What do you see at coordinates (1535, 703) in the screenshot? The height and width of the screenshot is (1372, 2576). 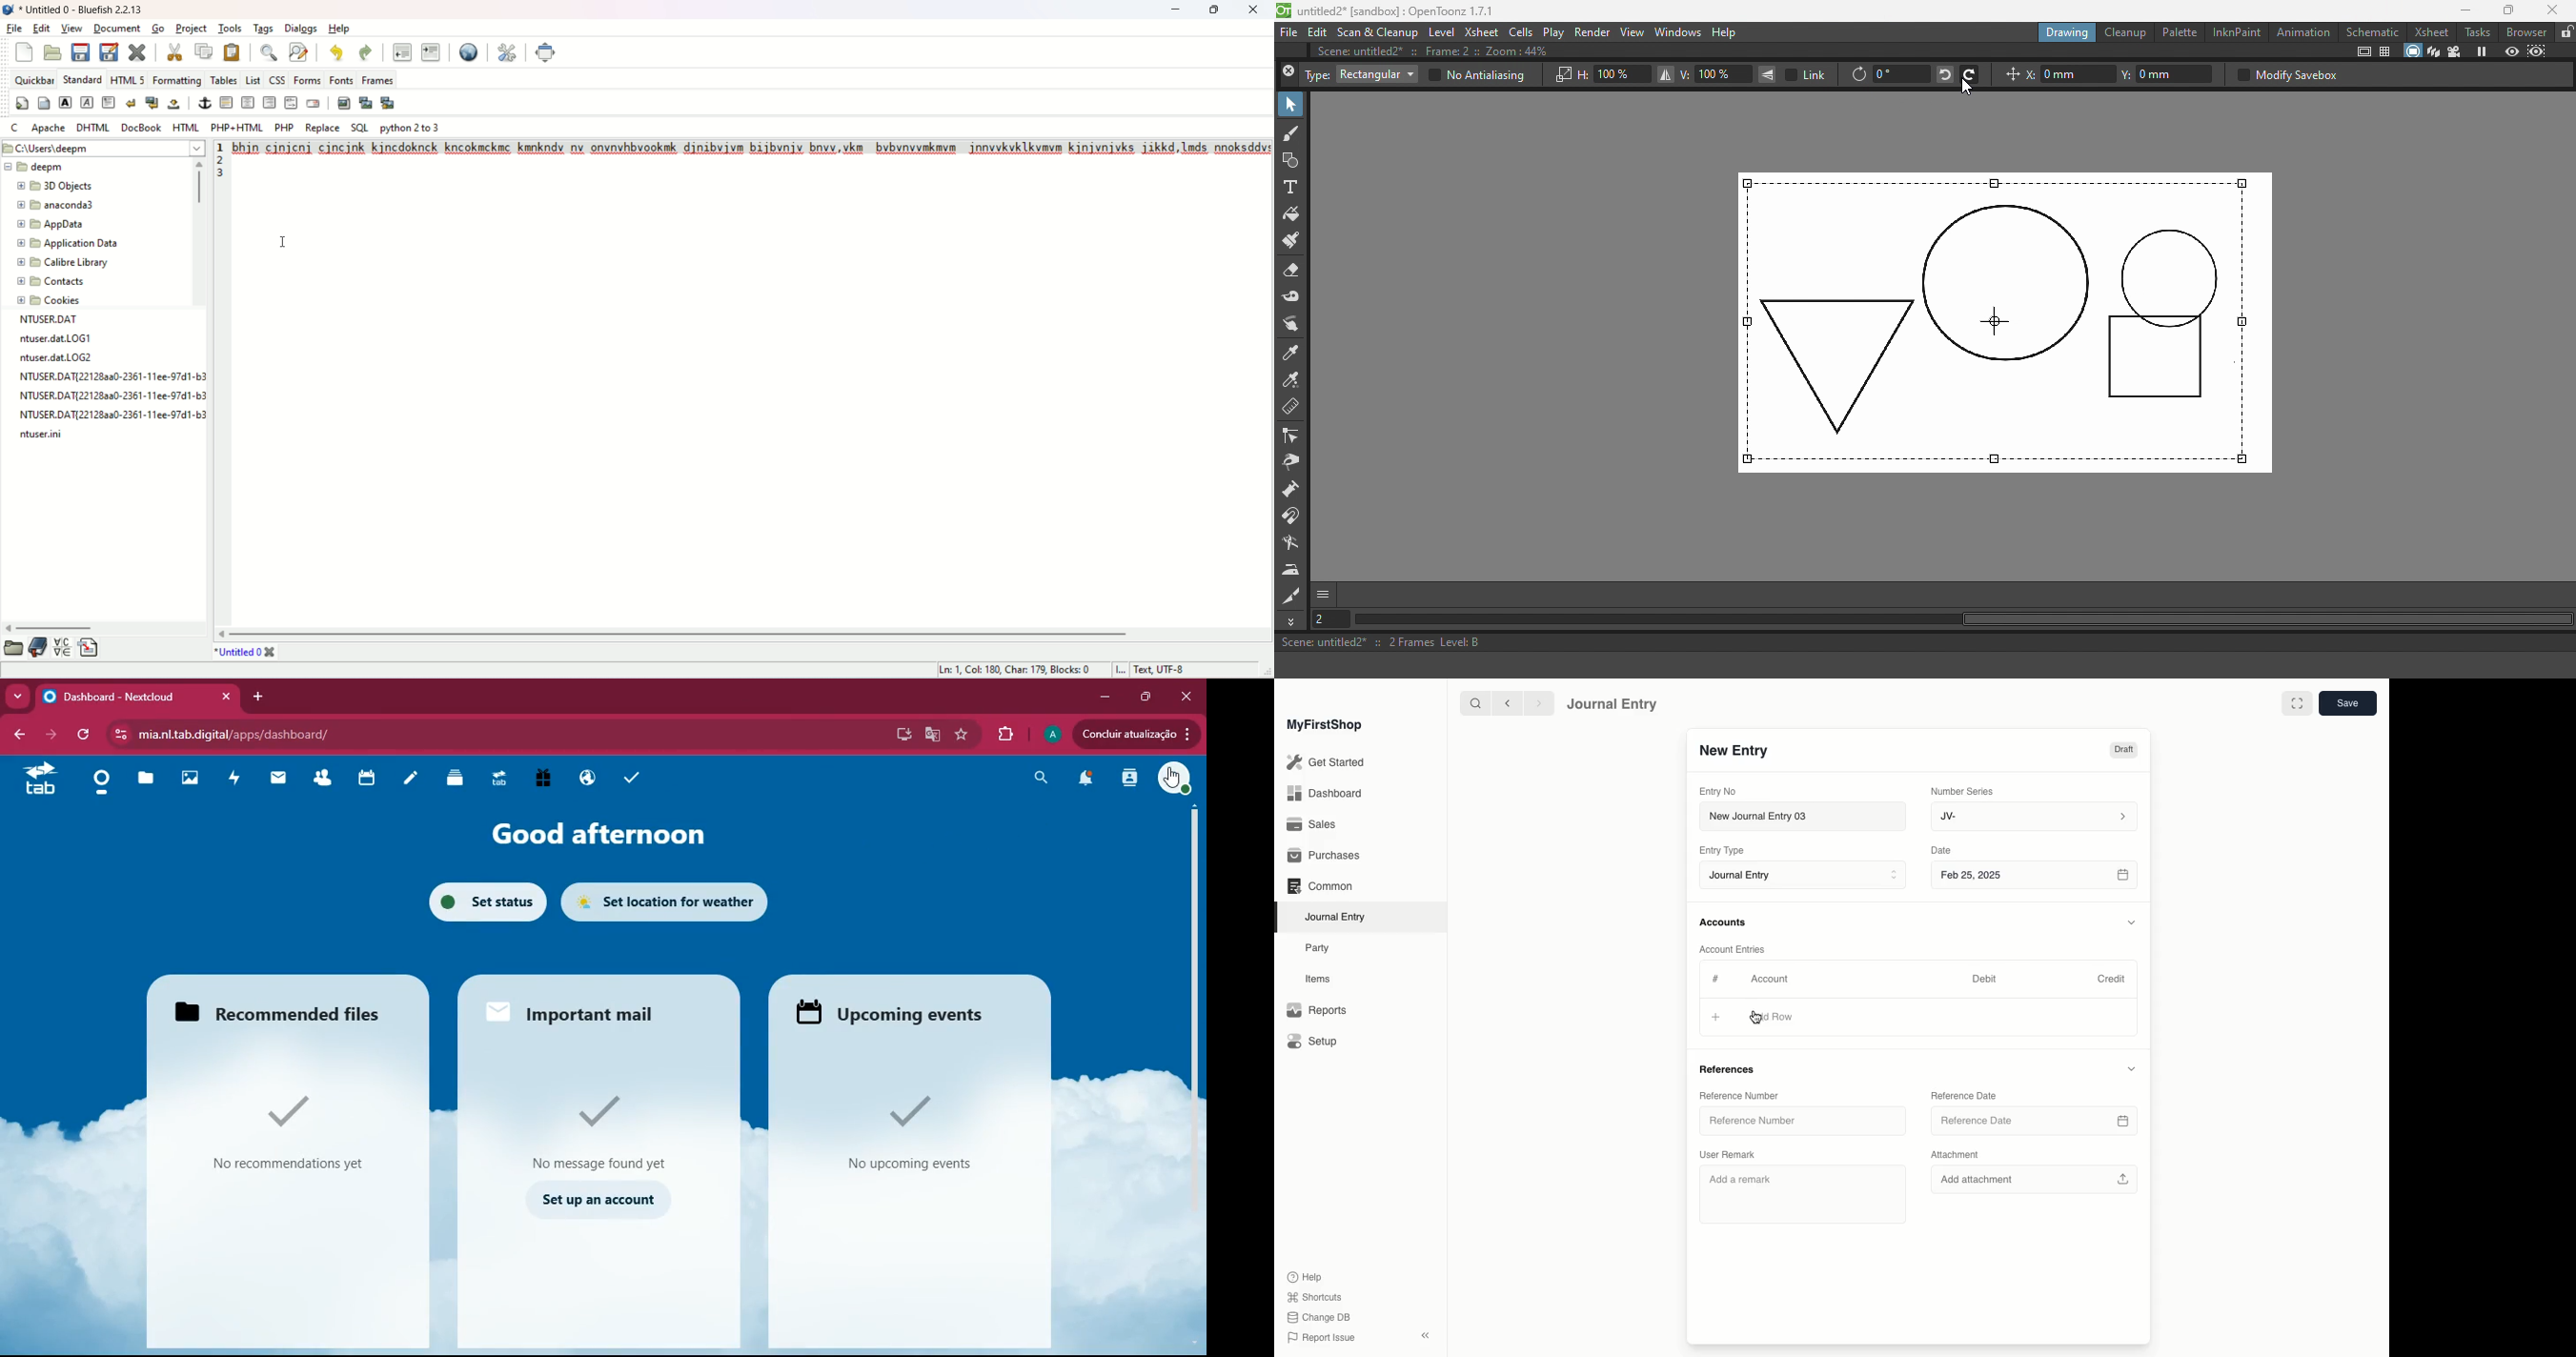 I see `forward >` at bounding box center [1535, 703].